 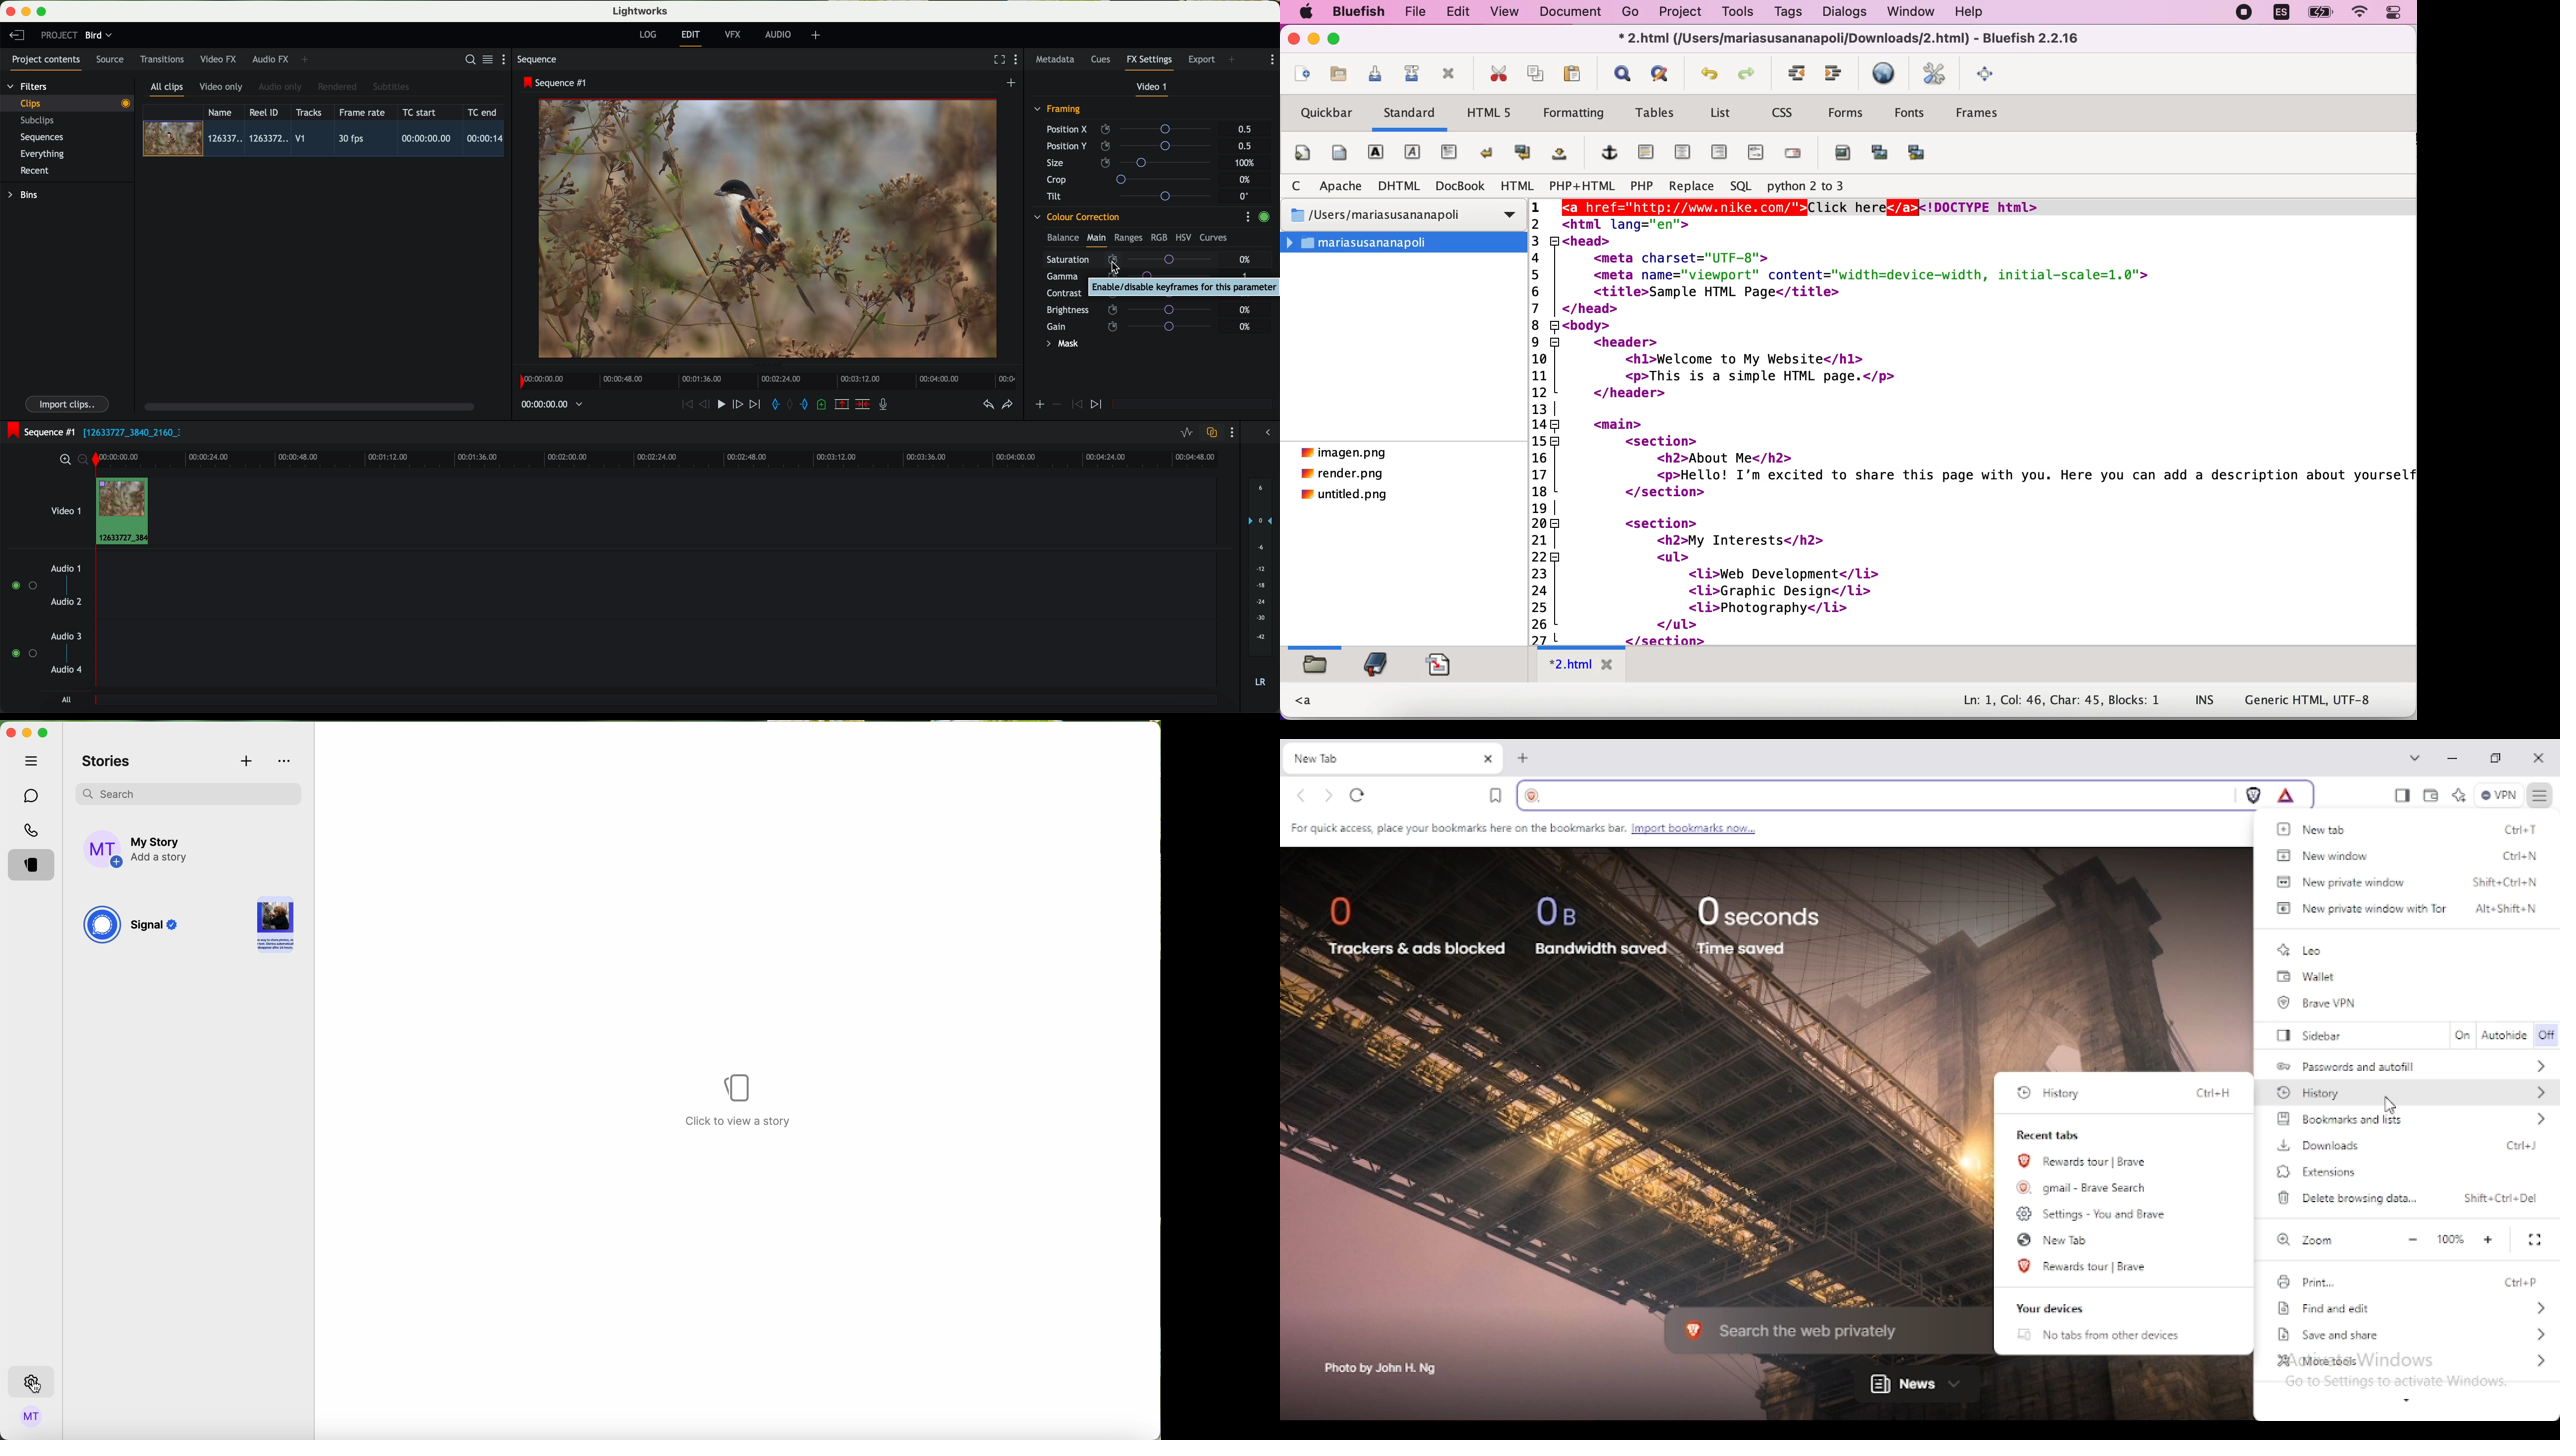 What do you see at coordinates (126, 512) in the screenshot?
I see `drag video to video track 1` at bounding box center [126, 512].